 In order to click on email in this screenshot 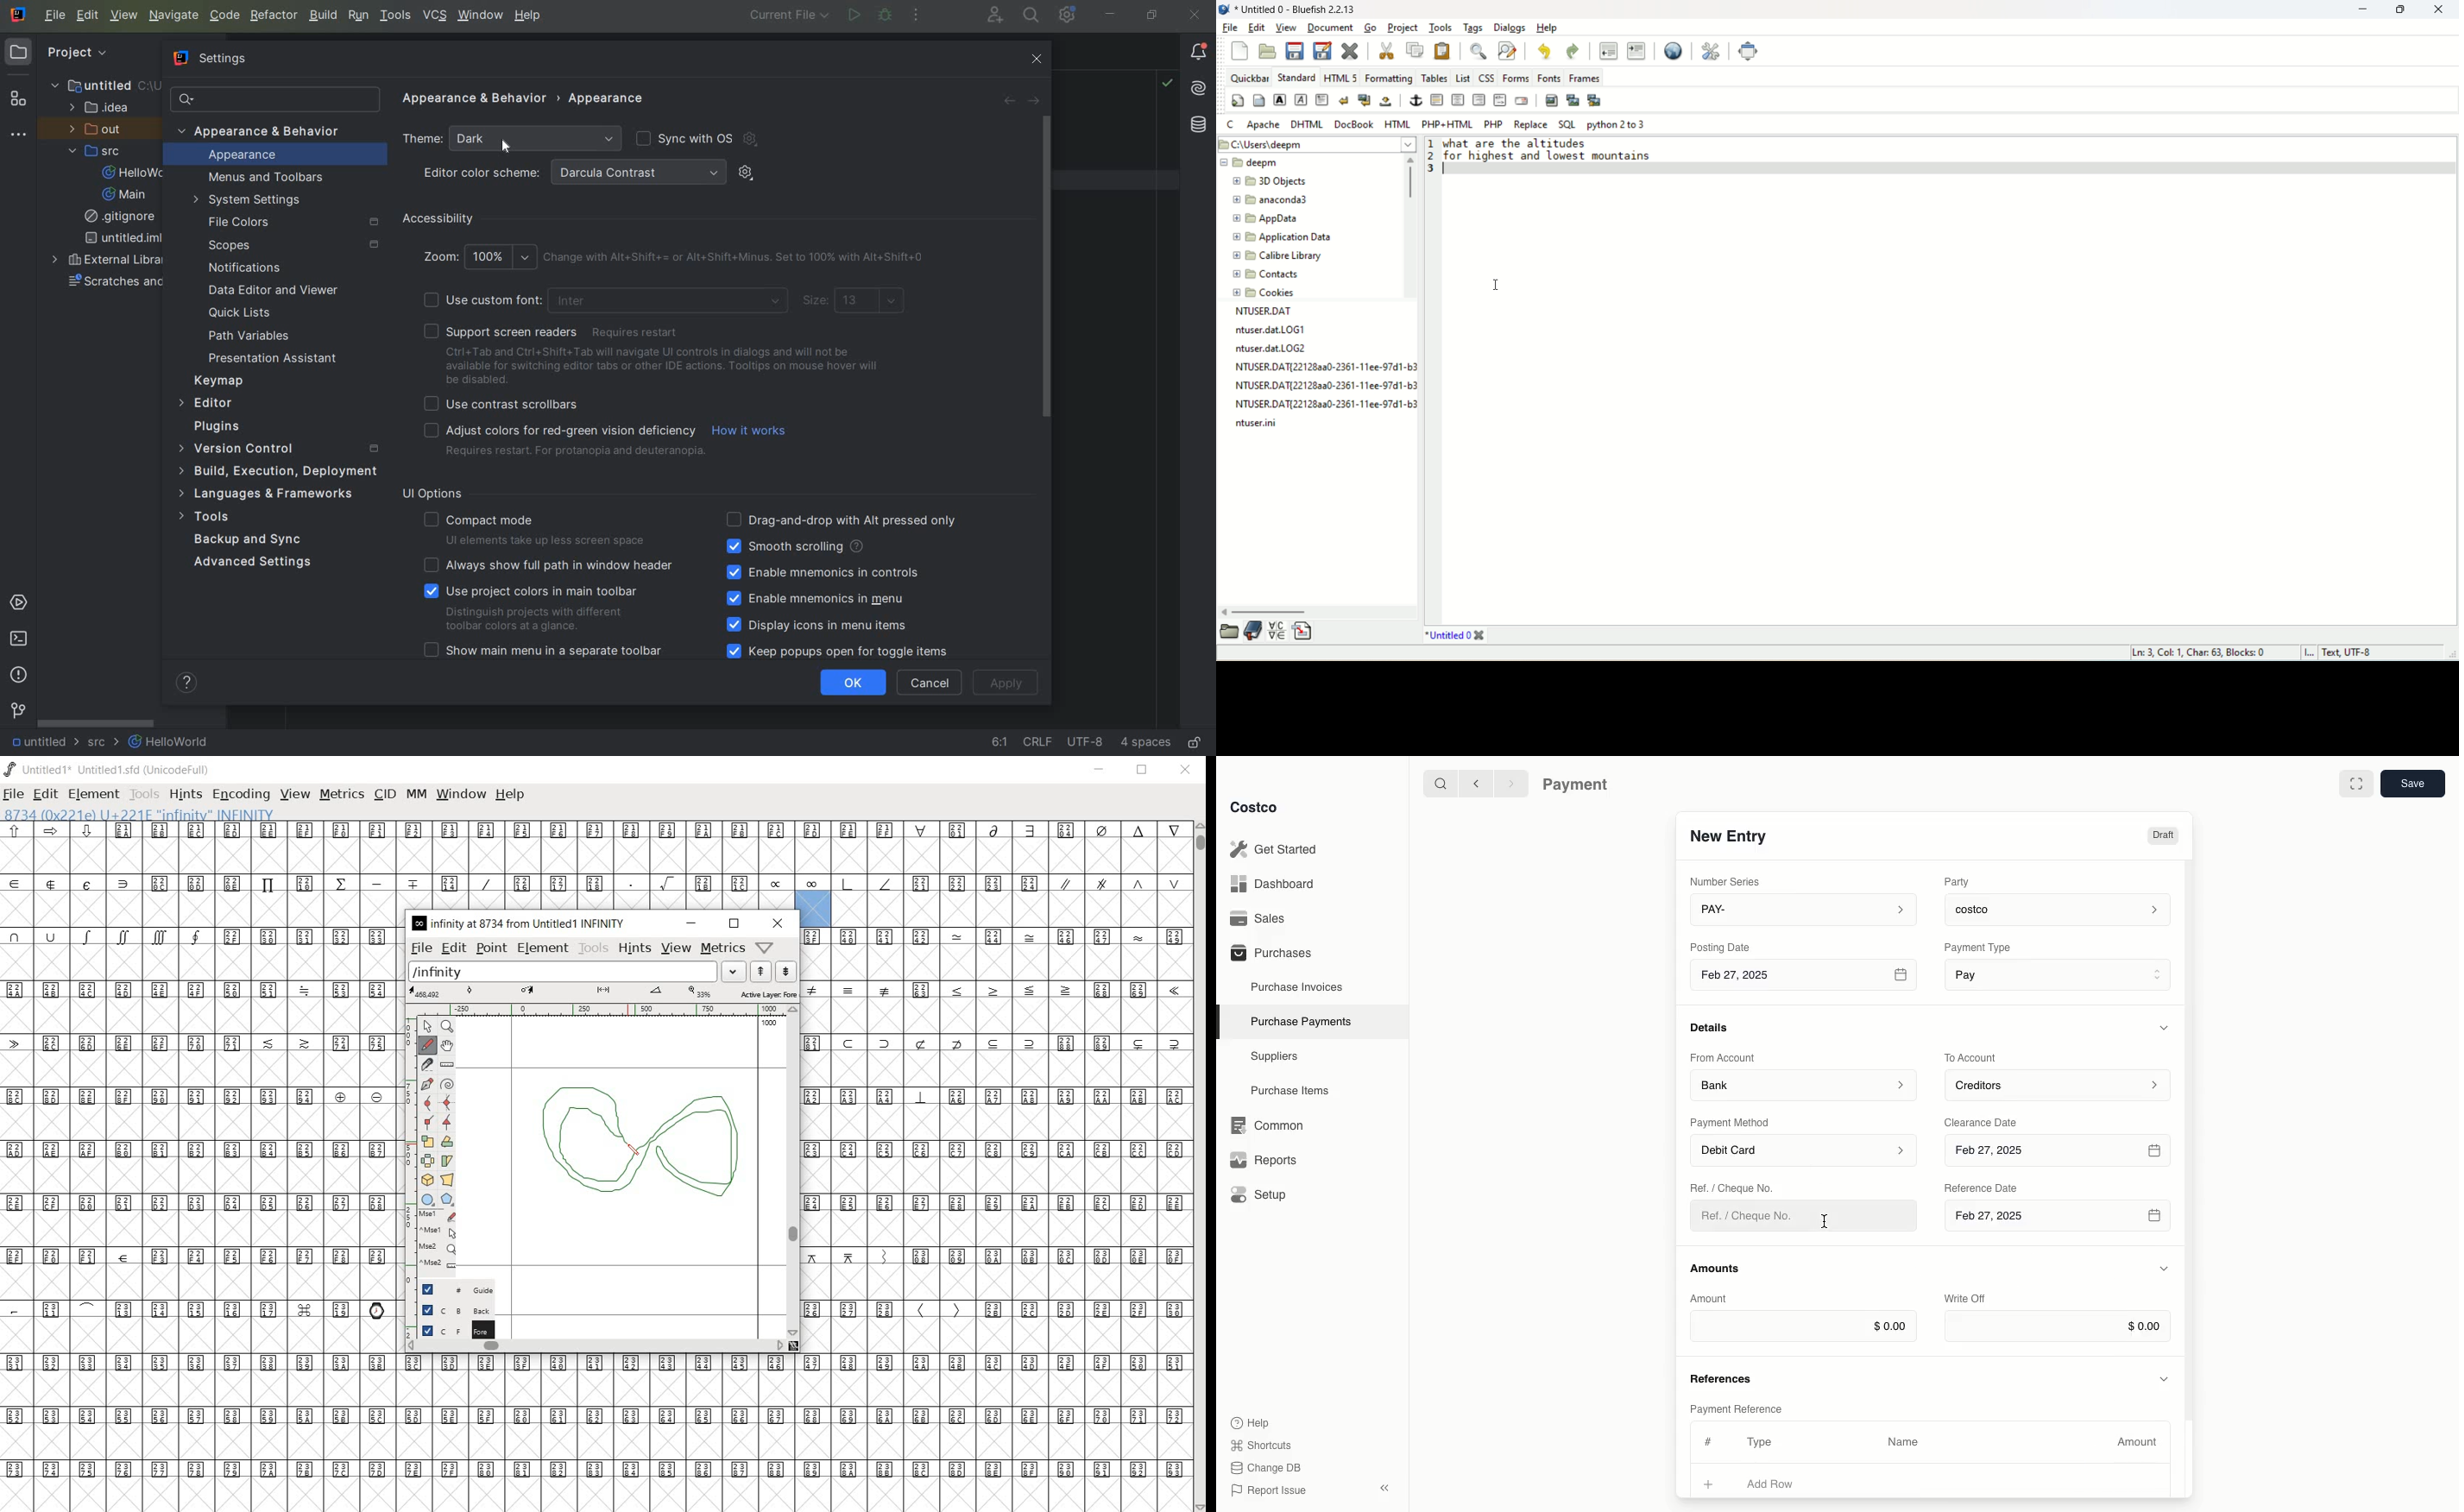, I will do `click(1520, 100)`.